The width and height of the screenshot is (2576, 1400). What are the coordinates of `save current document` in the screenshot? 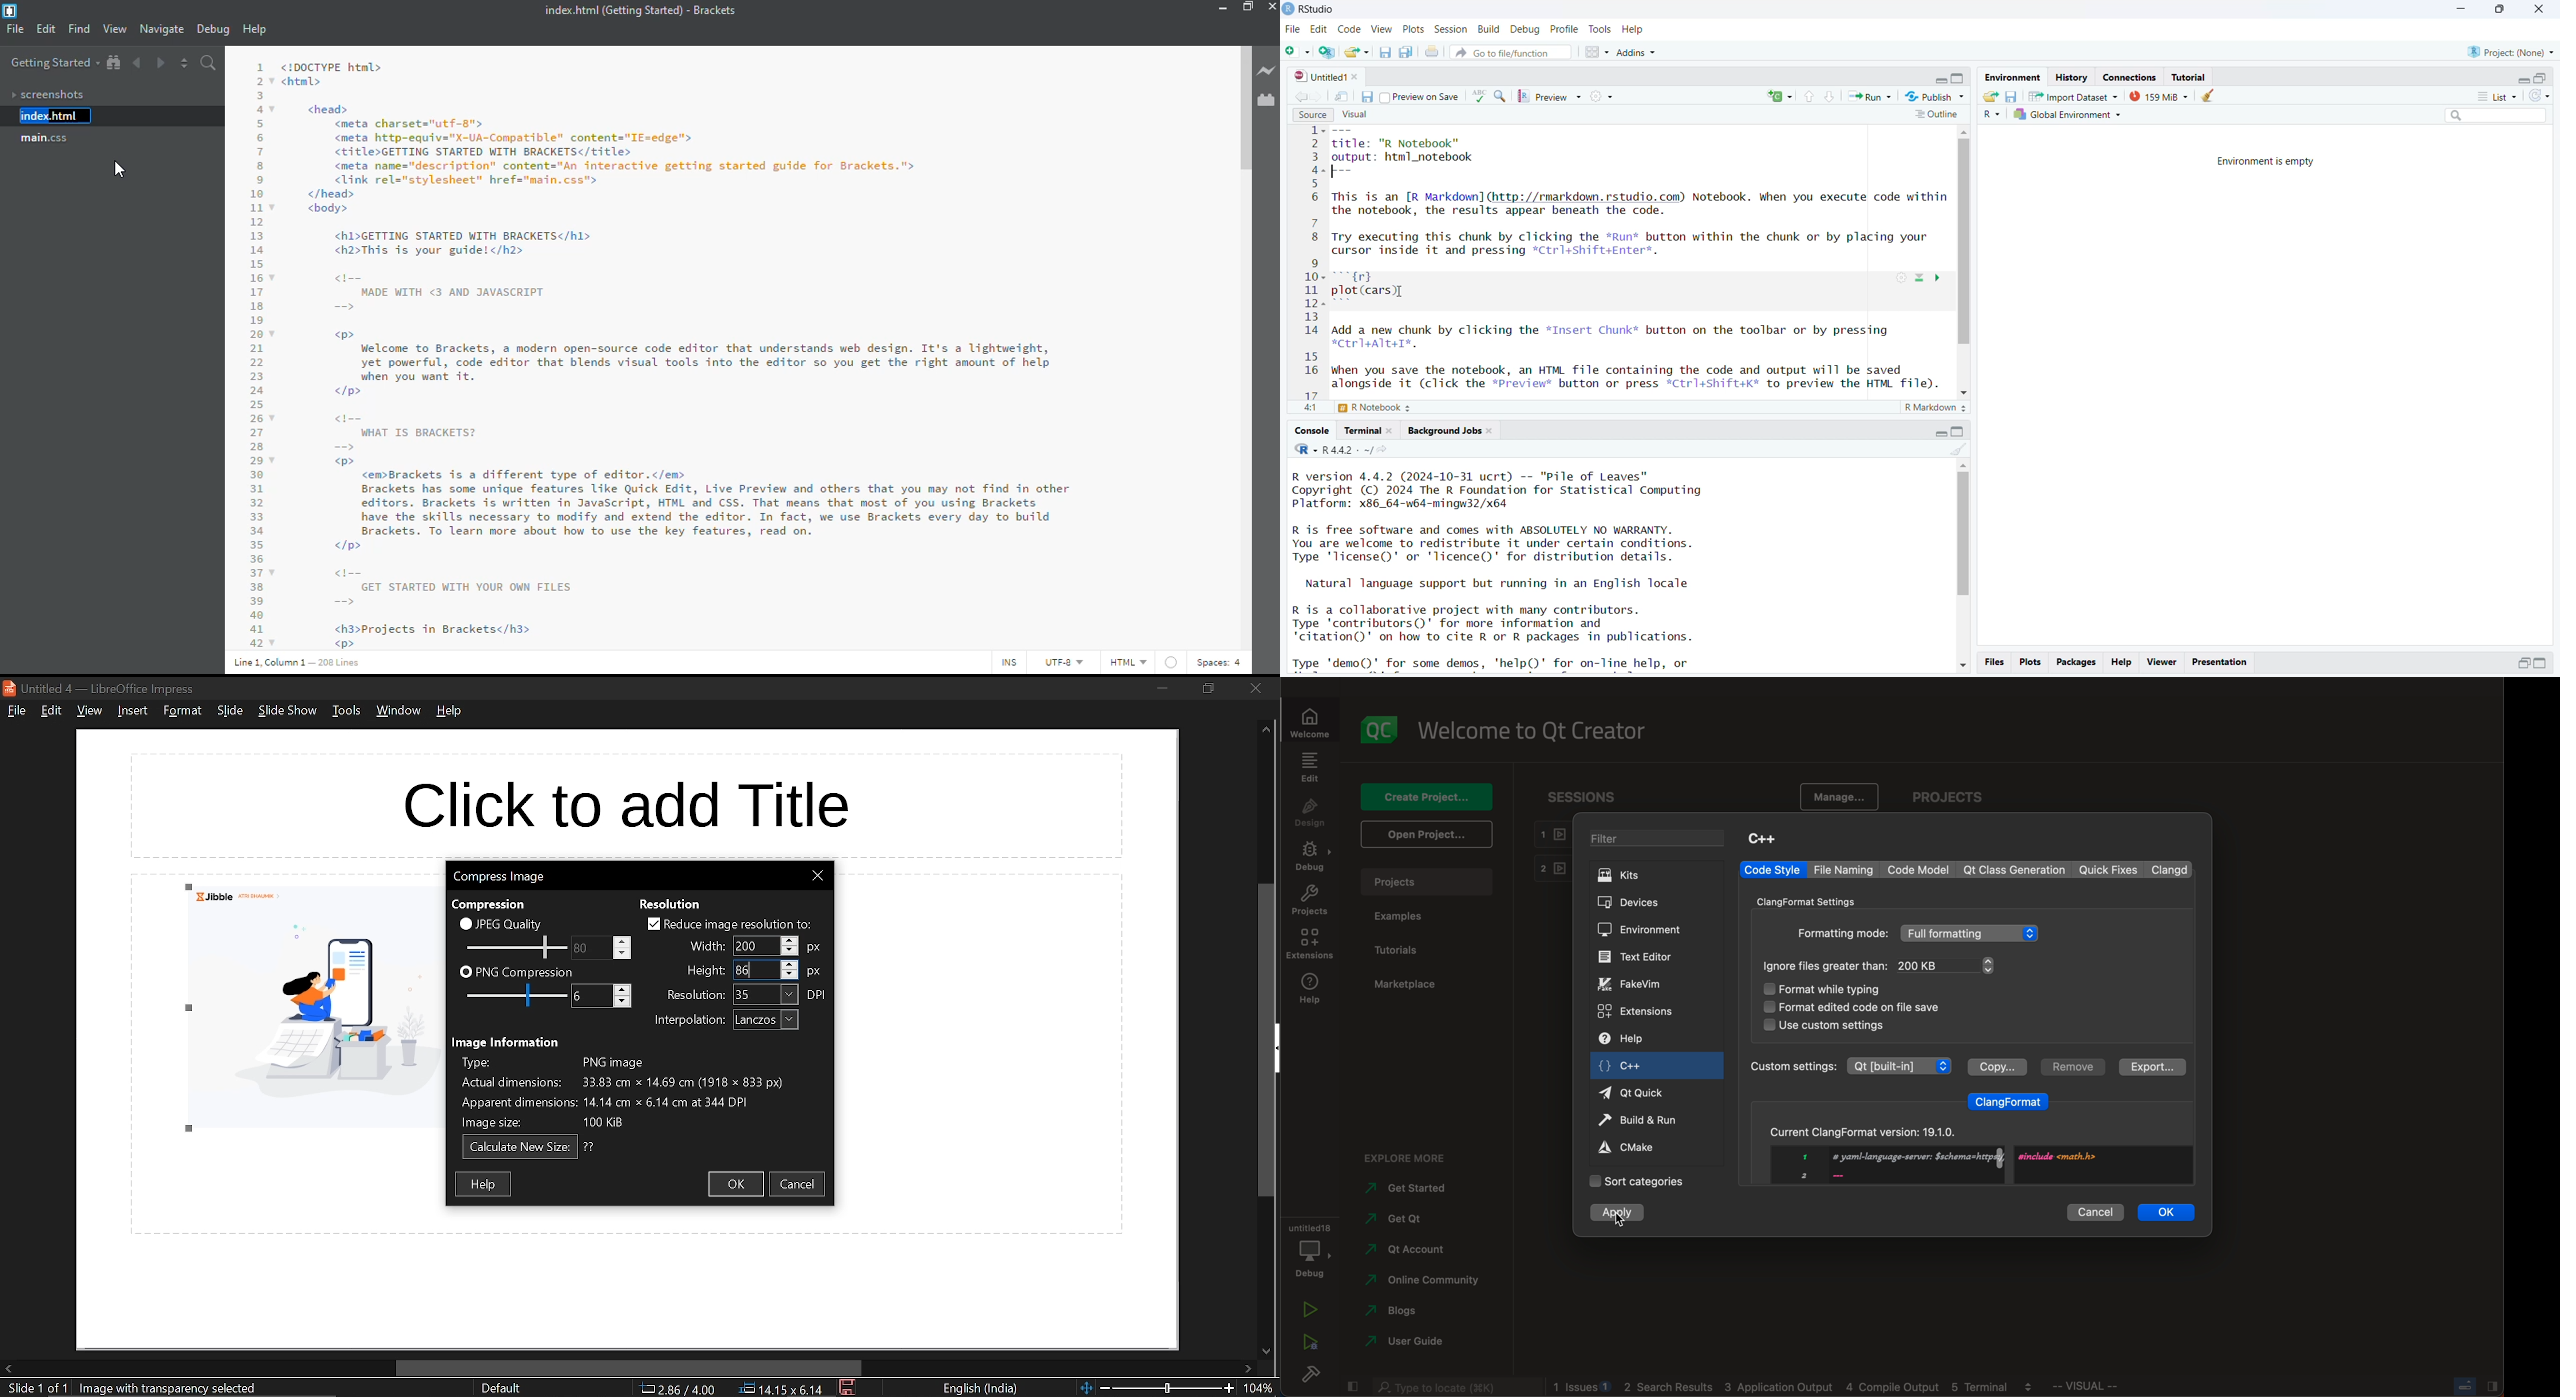 It's located at (1387, 52).